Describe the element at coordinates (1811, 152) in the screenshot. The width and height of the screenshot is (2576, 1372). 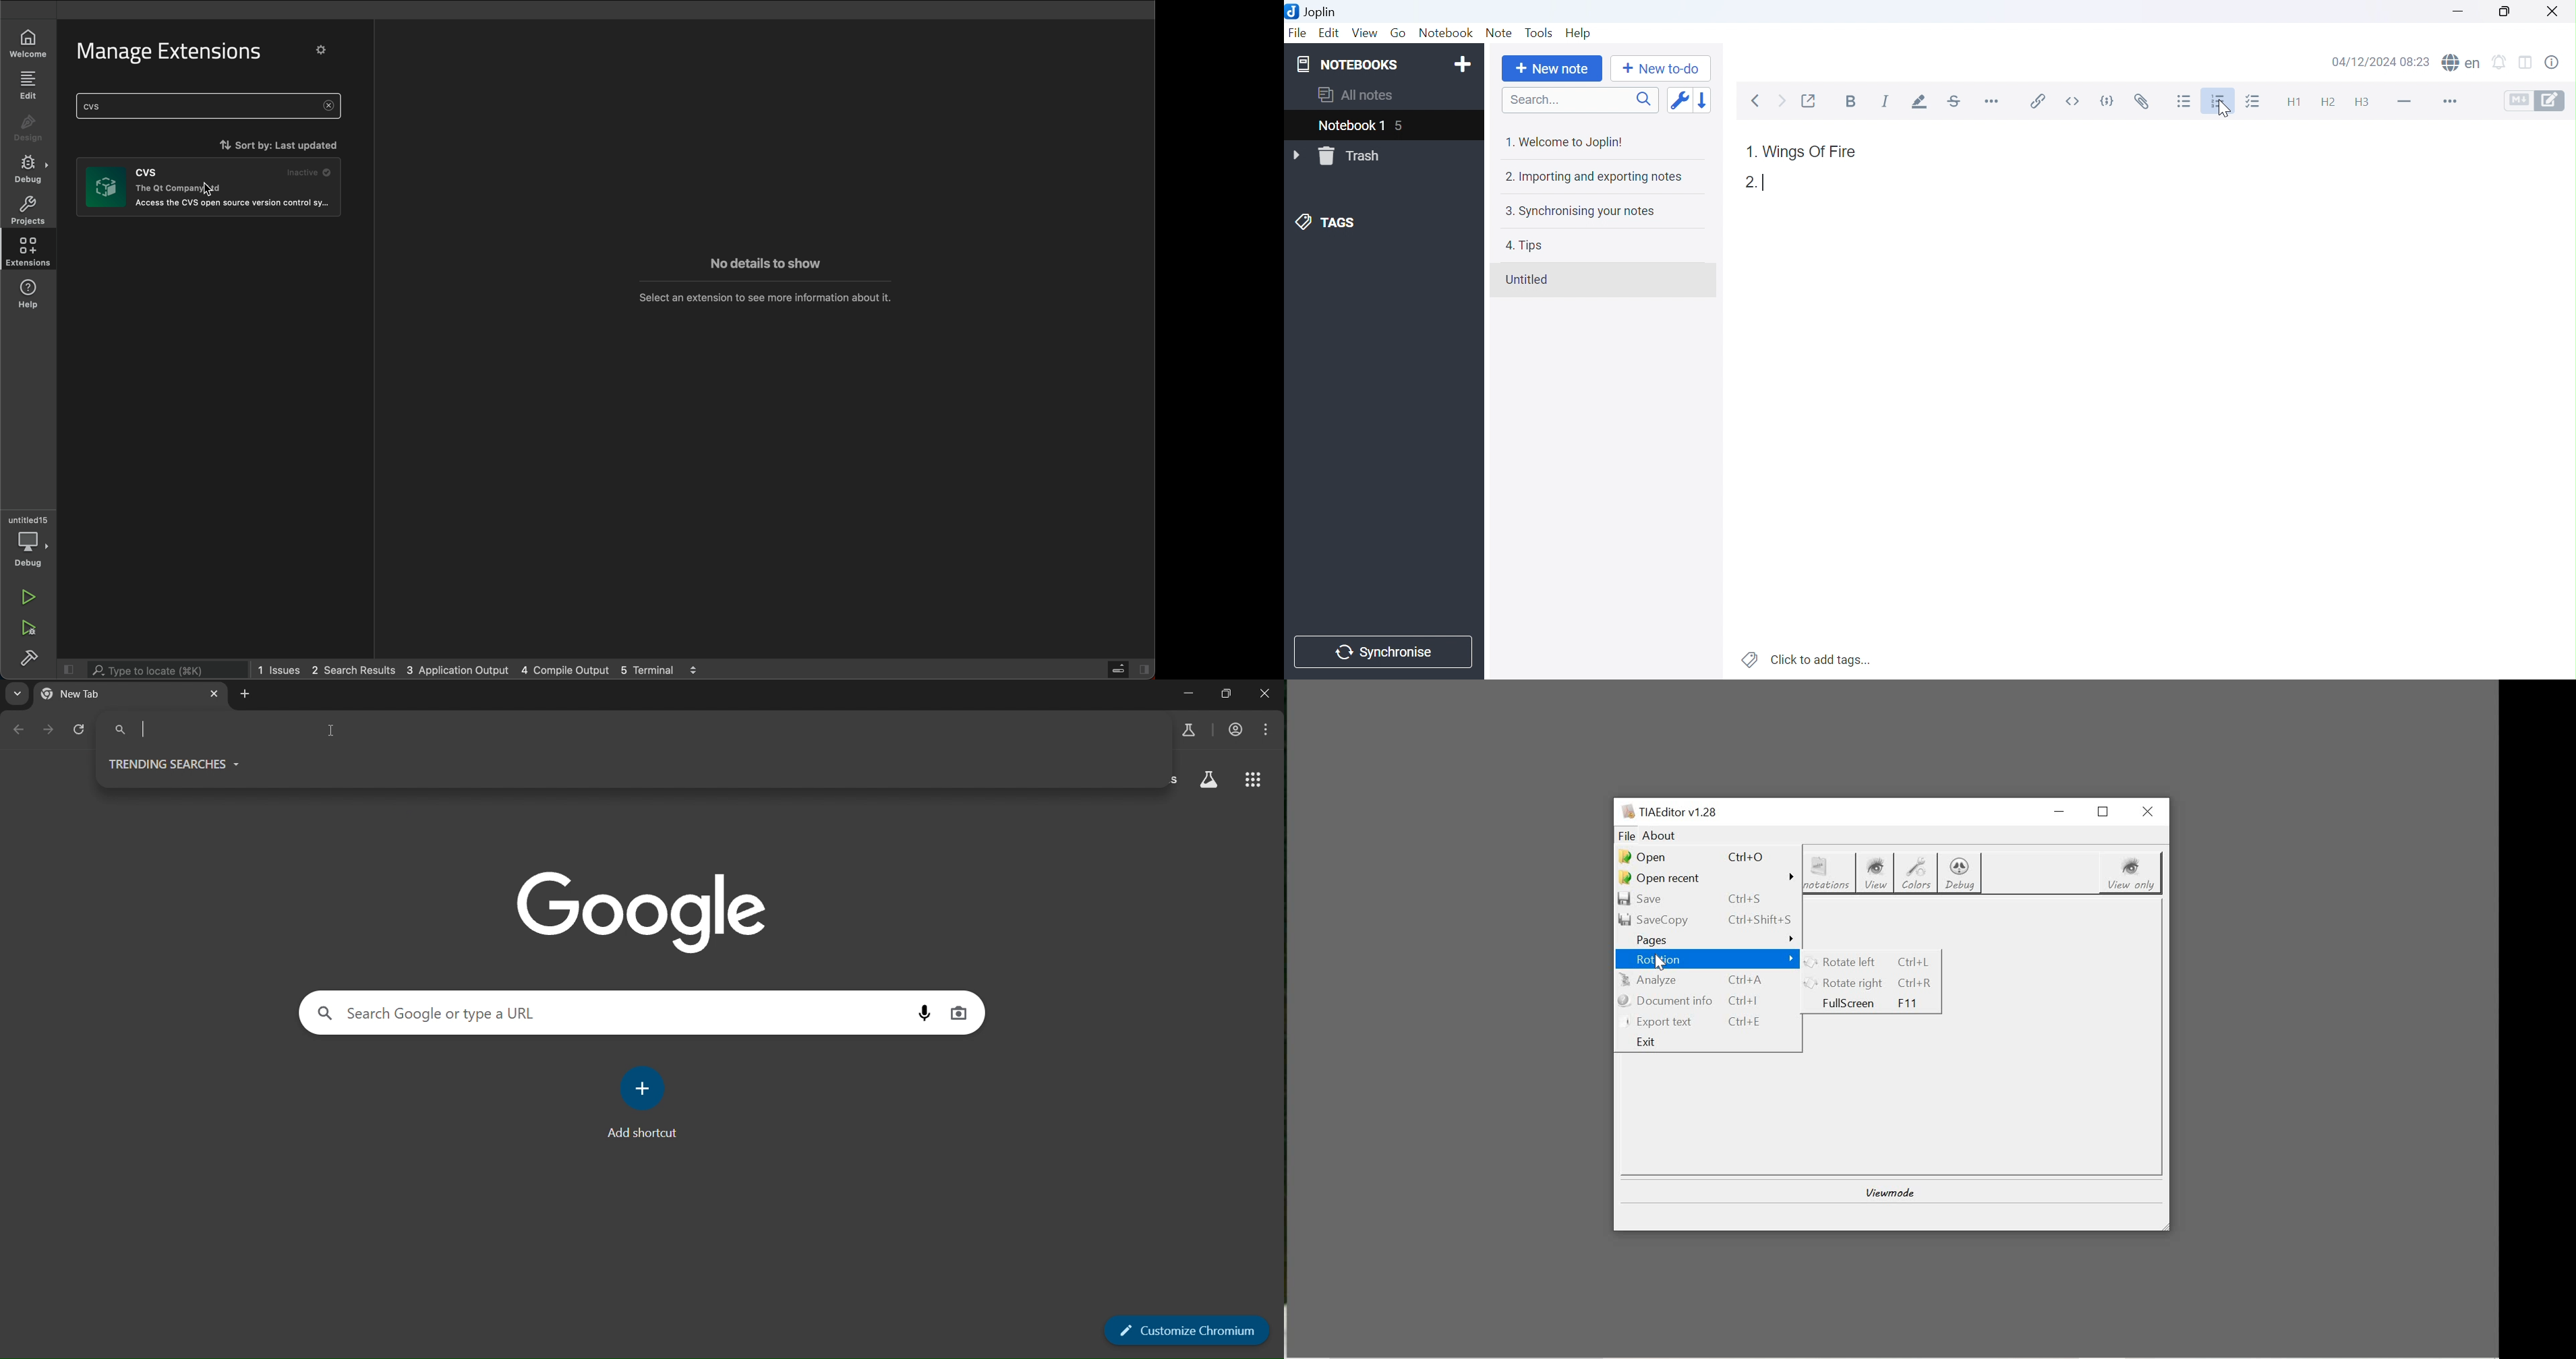
I see `Wings of Fire` at that location.